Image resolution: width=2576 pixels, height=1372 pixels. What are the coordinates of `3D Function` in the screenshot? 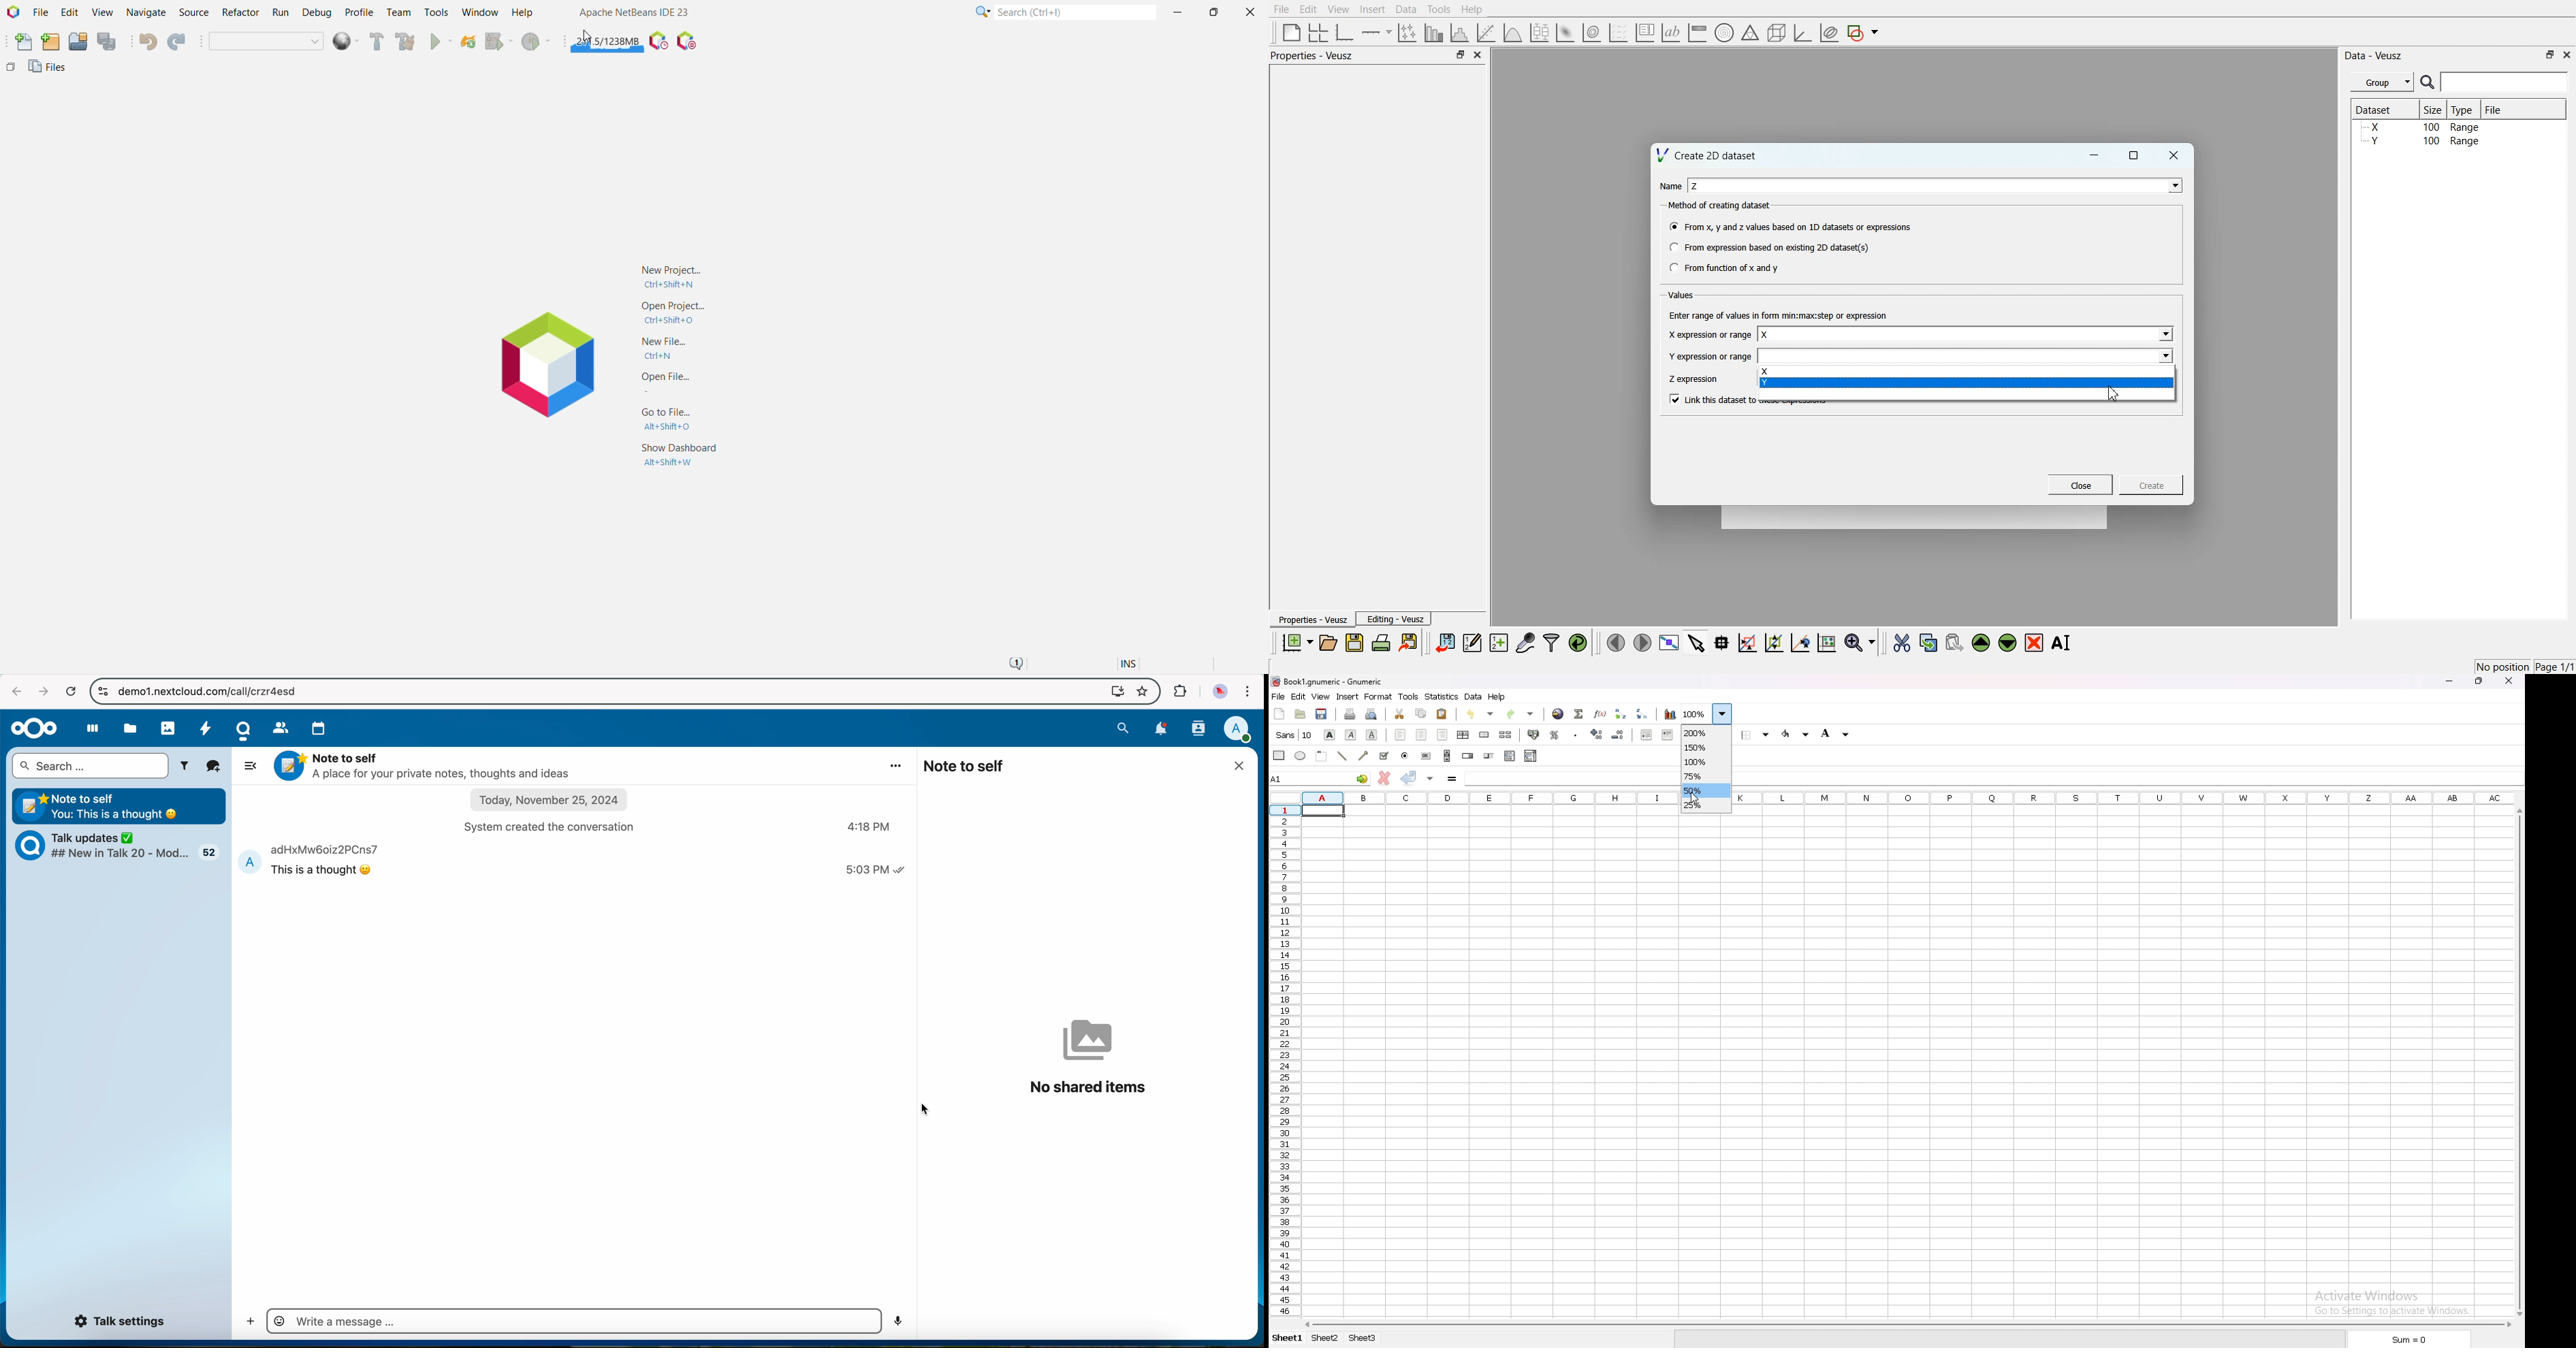 It's located at (1513, 33).